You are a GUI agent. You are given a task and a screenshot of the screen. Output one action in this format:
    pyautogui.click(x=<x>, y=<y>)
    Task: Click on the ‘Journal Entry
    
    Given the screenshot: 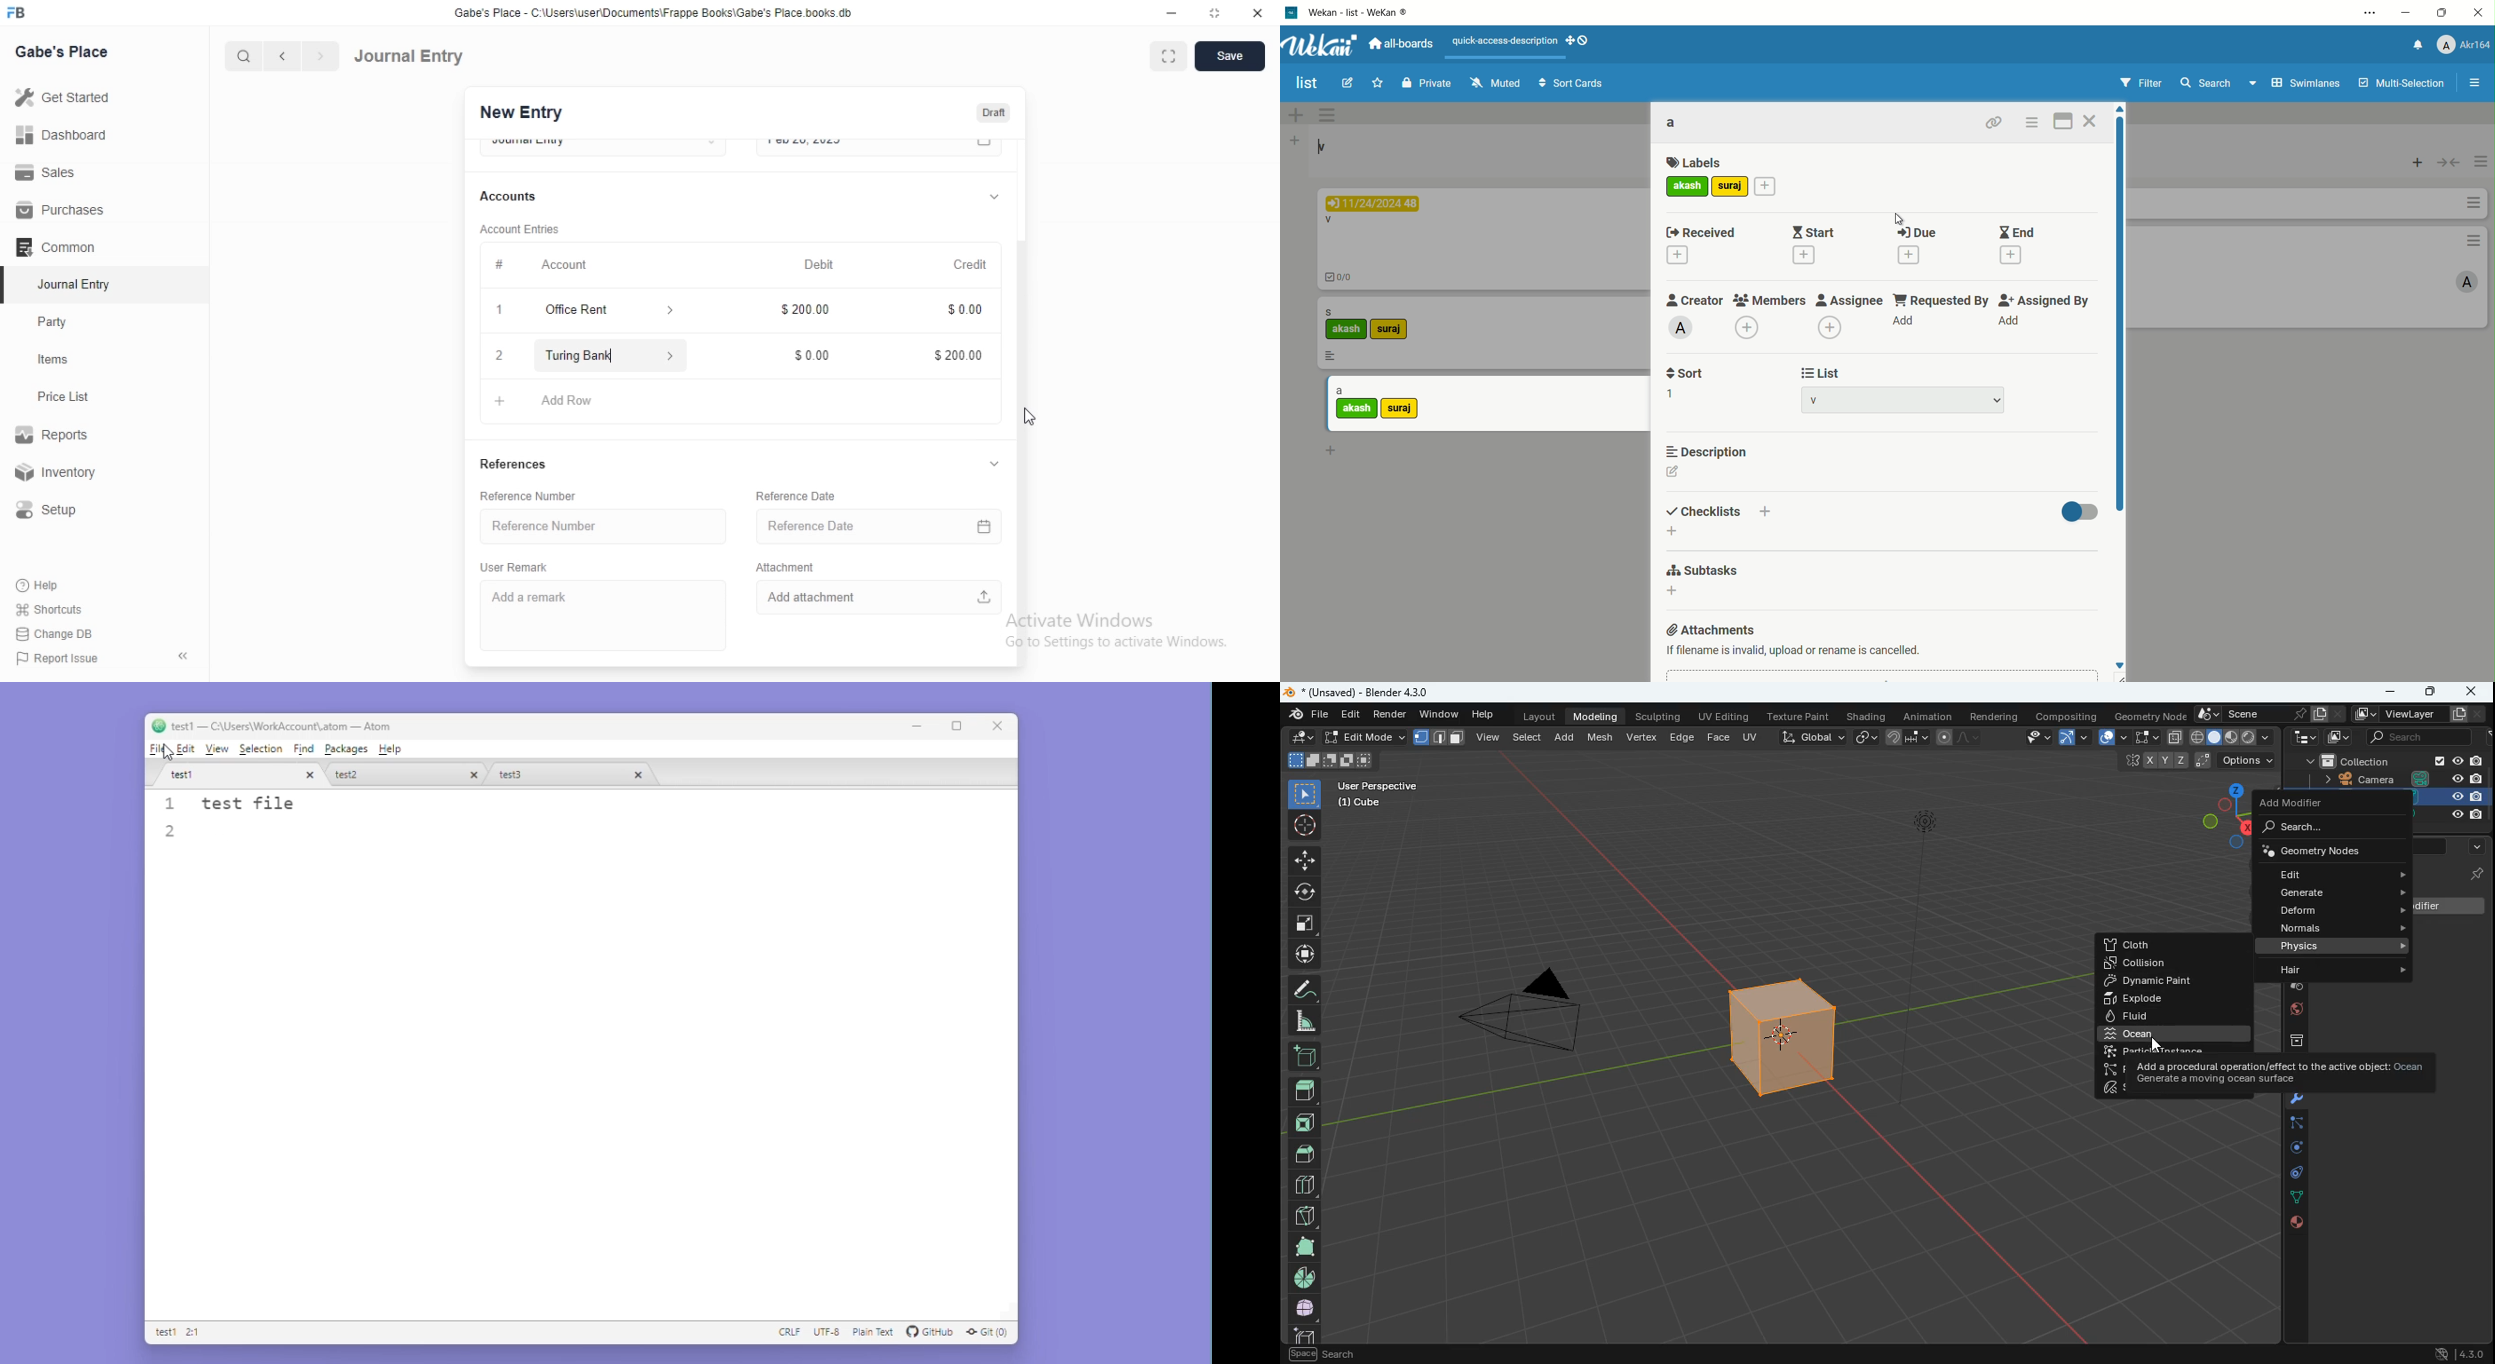 What is the action you would take?
    pyautogui.click(x=77, y=284)
    